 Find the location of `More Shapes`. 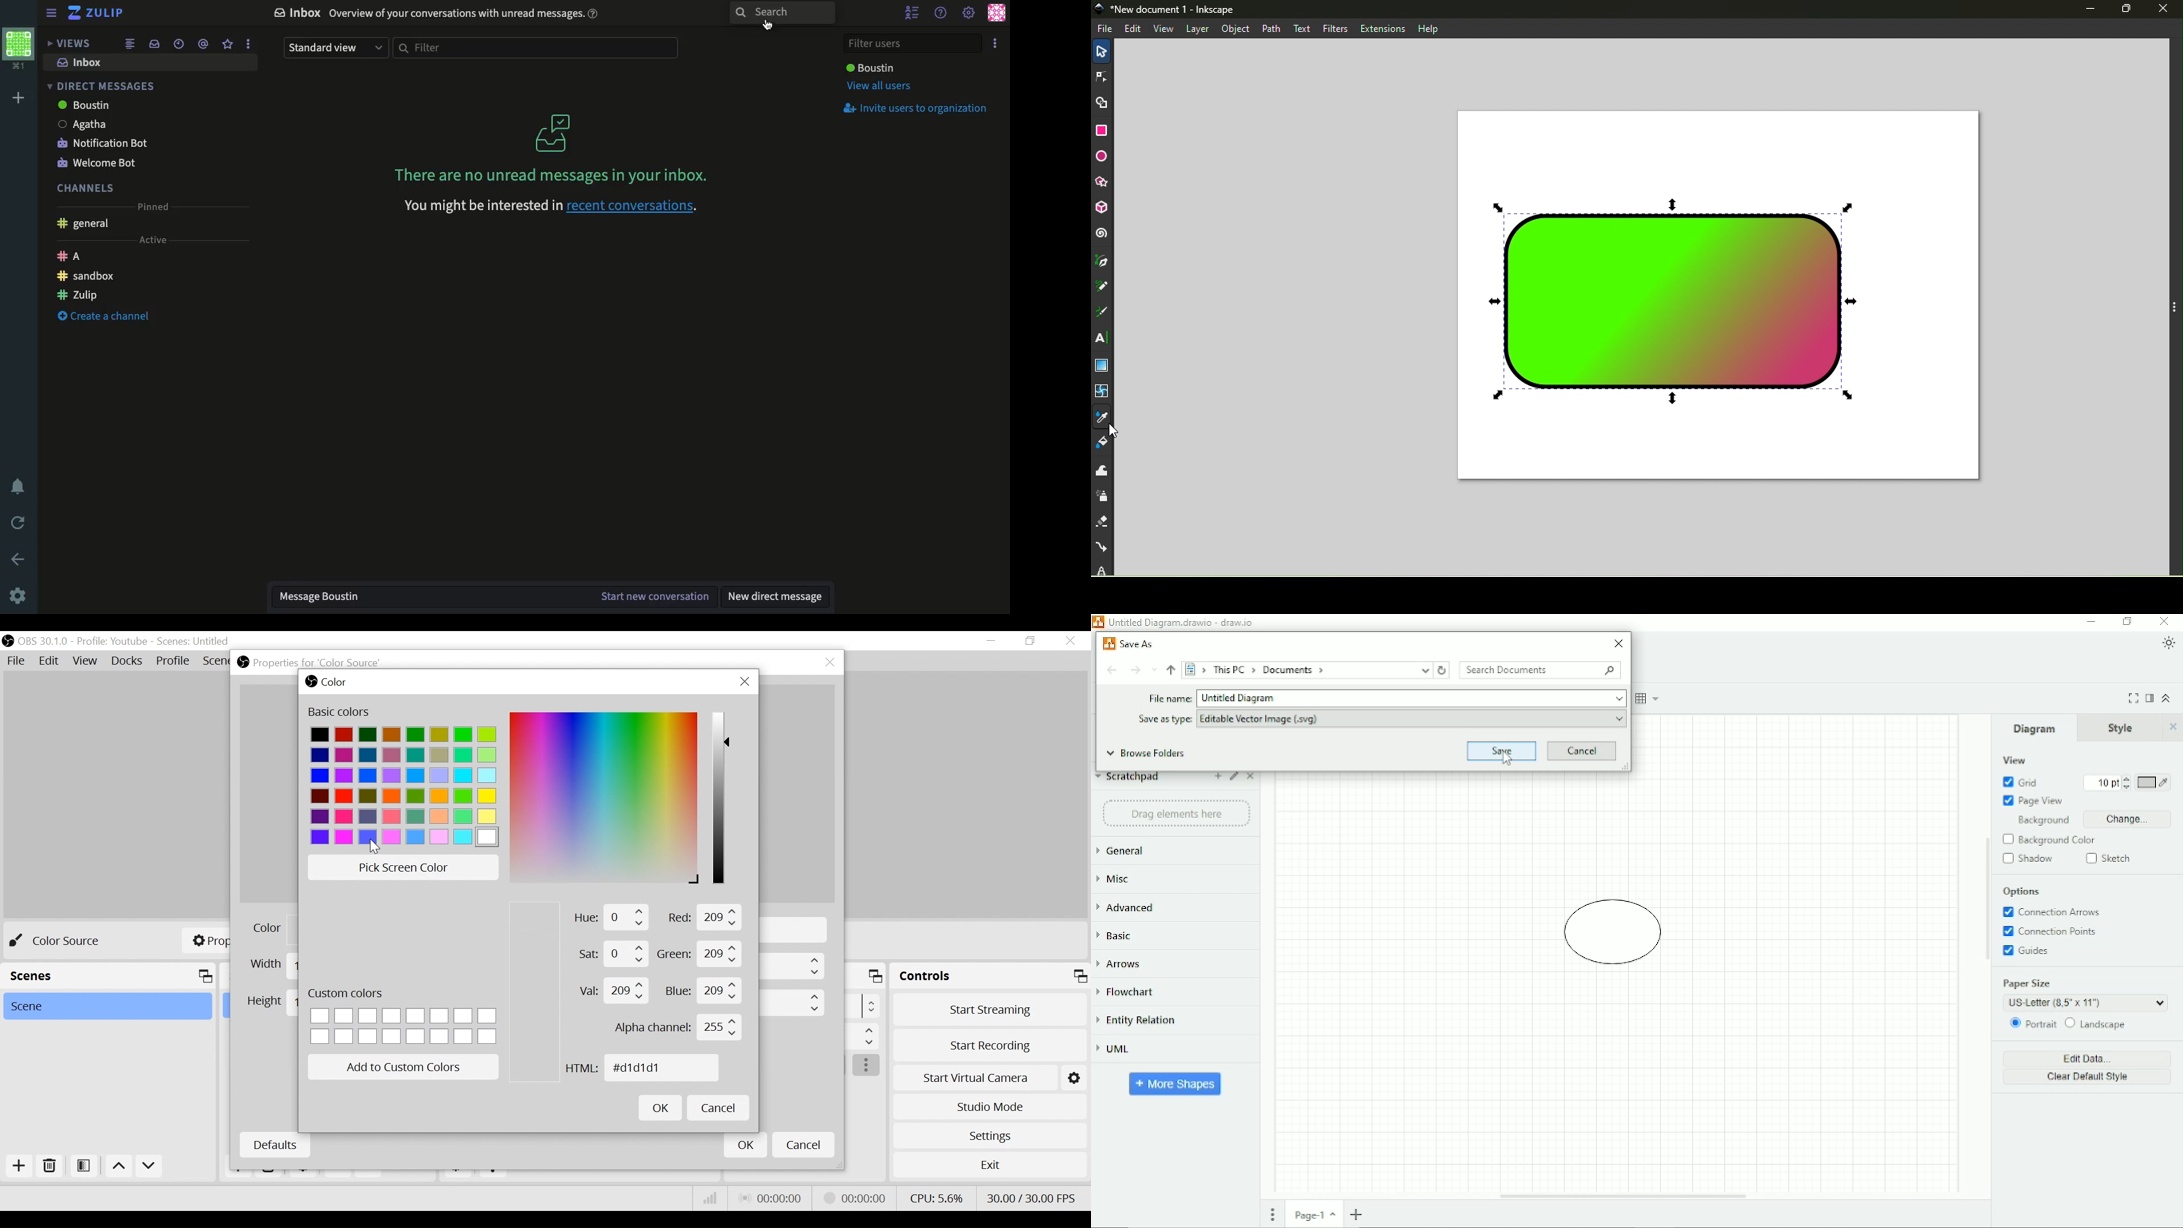

More Shapes is located at coordinates (1176, 1083).